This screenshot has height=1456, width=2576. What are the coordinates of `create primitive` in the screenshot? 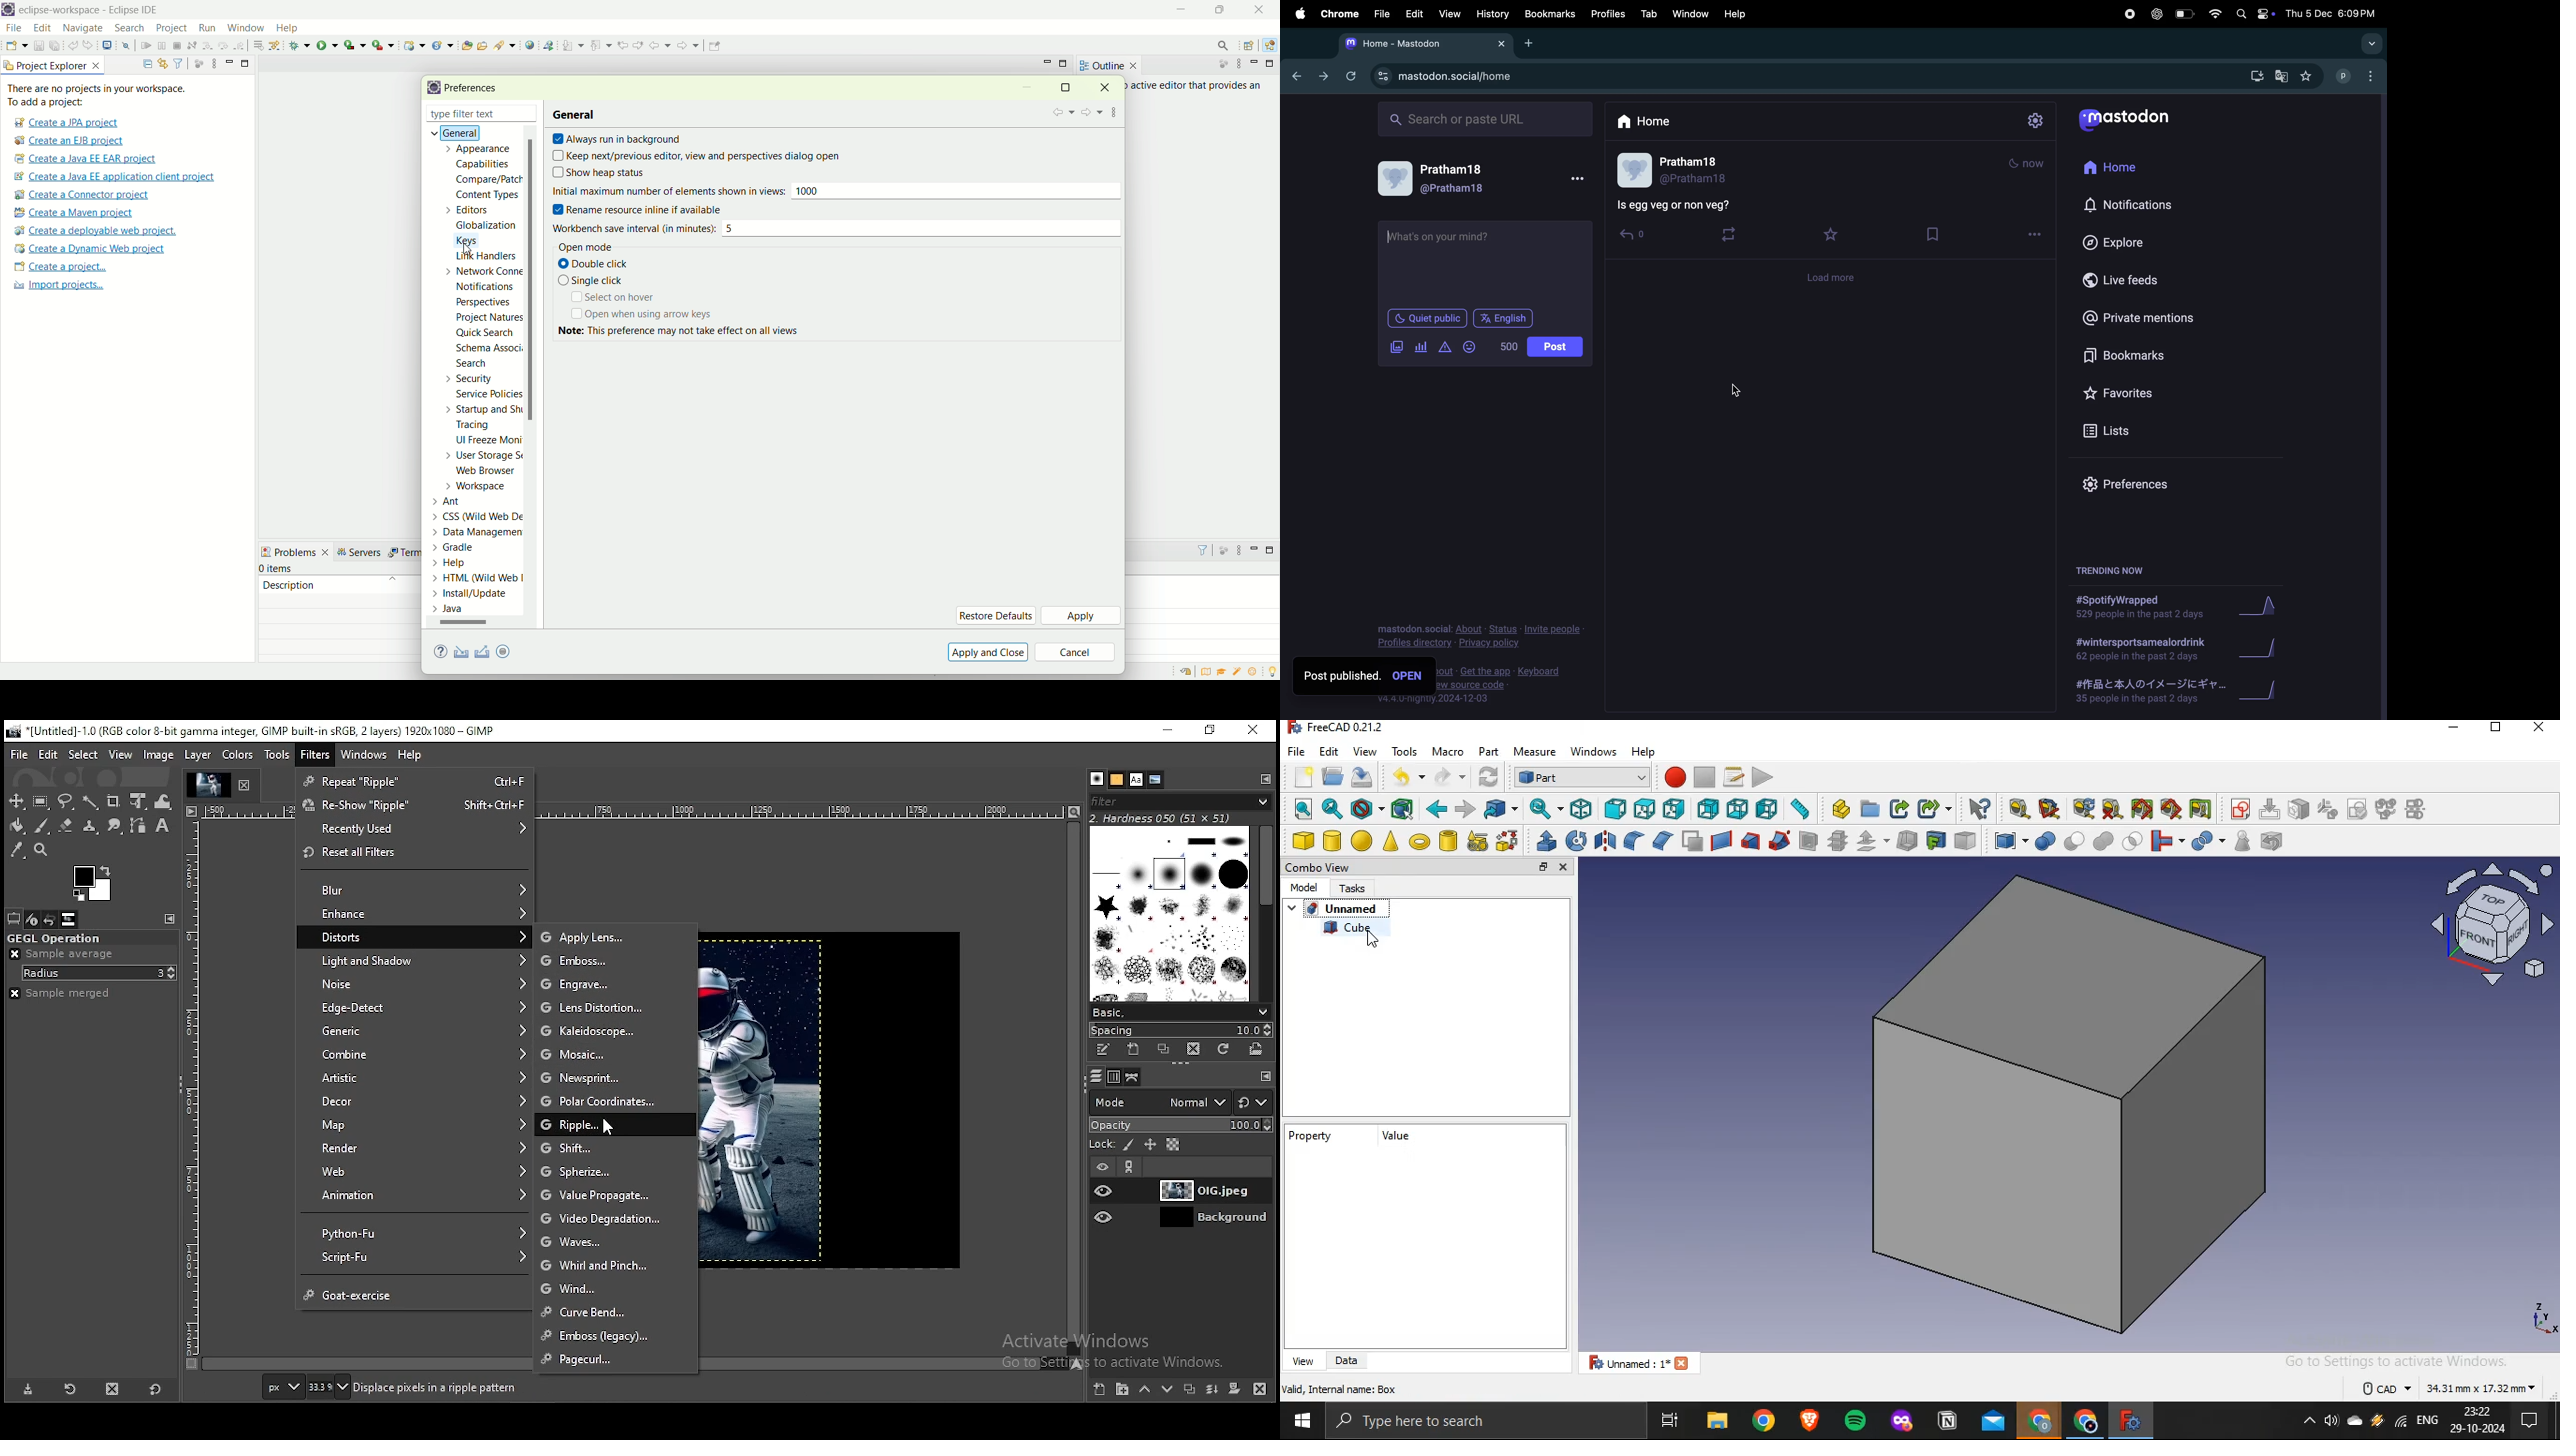 It's located at (1478, 841).